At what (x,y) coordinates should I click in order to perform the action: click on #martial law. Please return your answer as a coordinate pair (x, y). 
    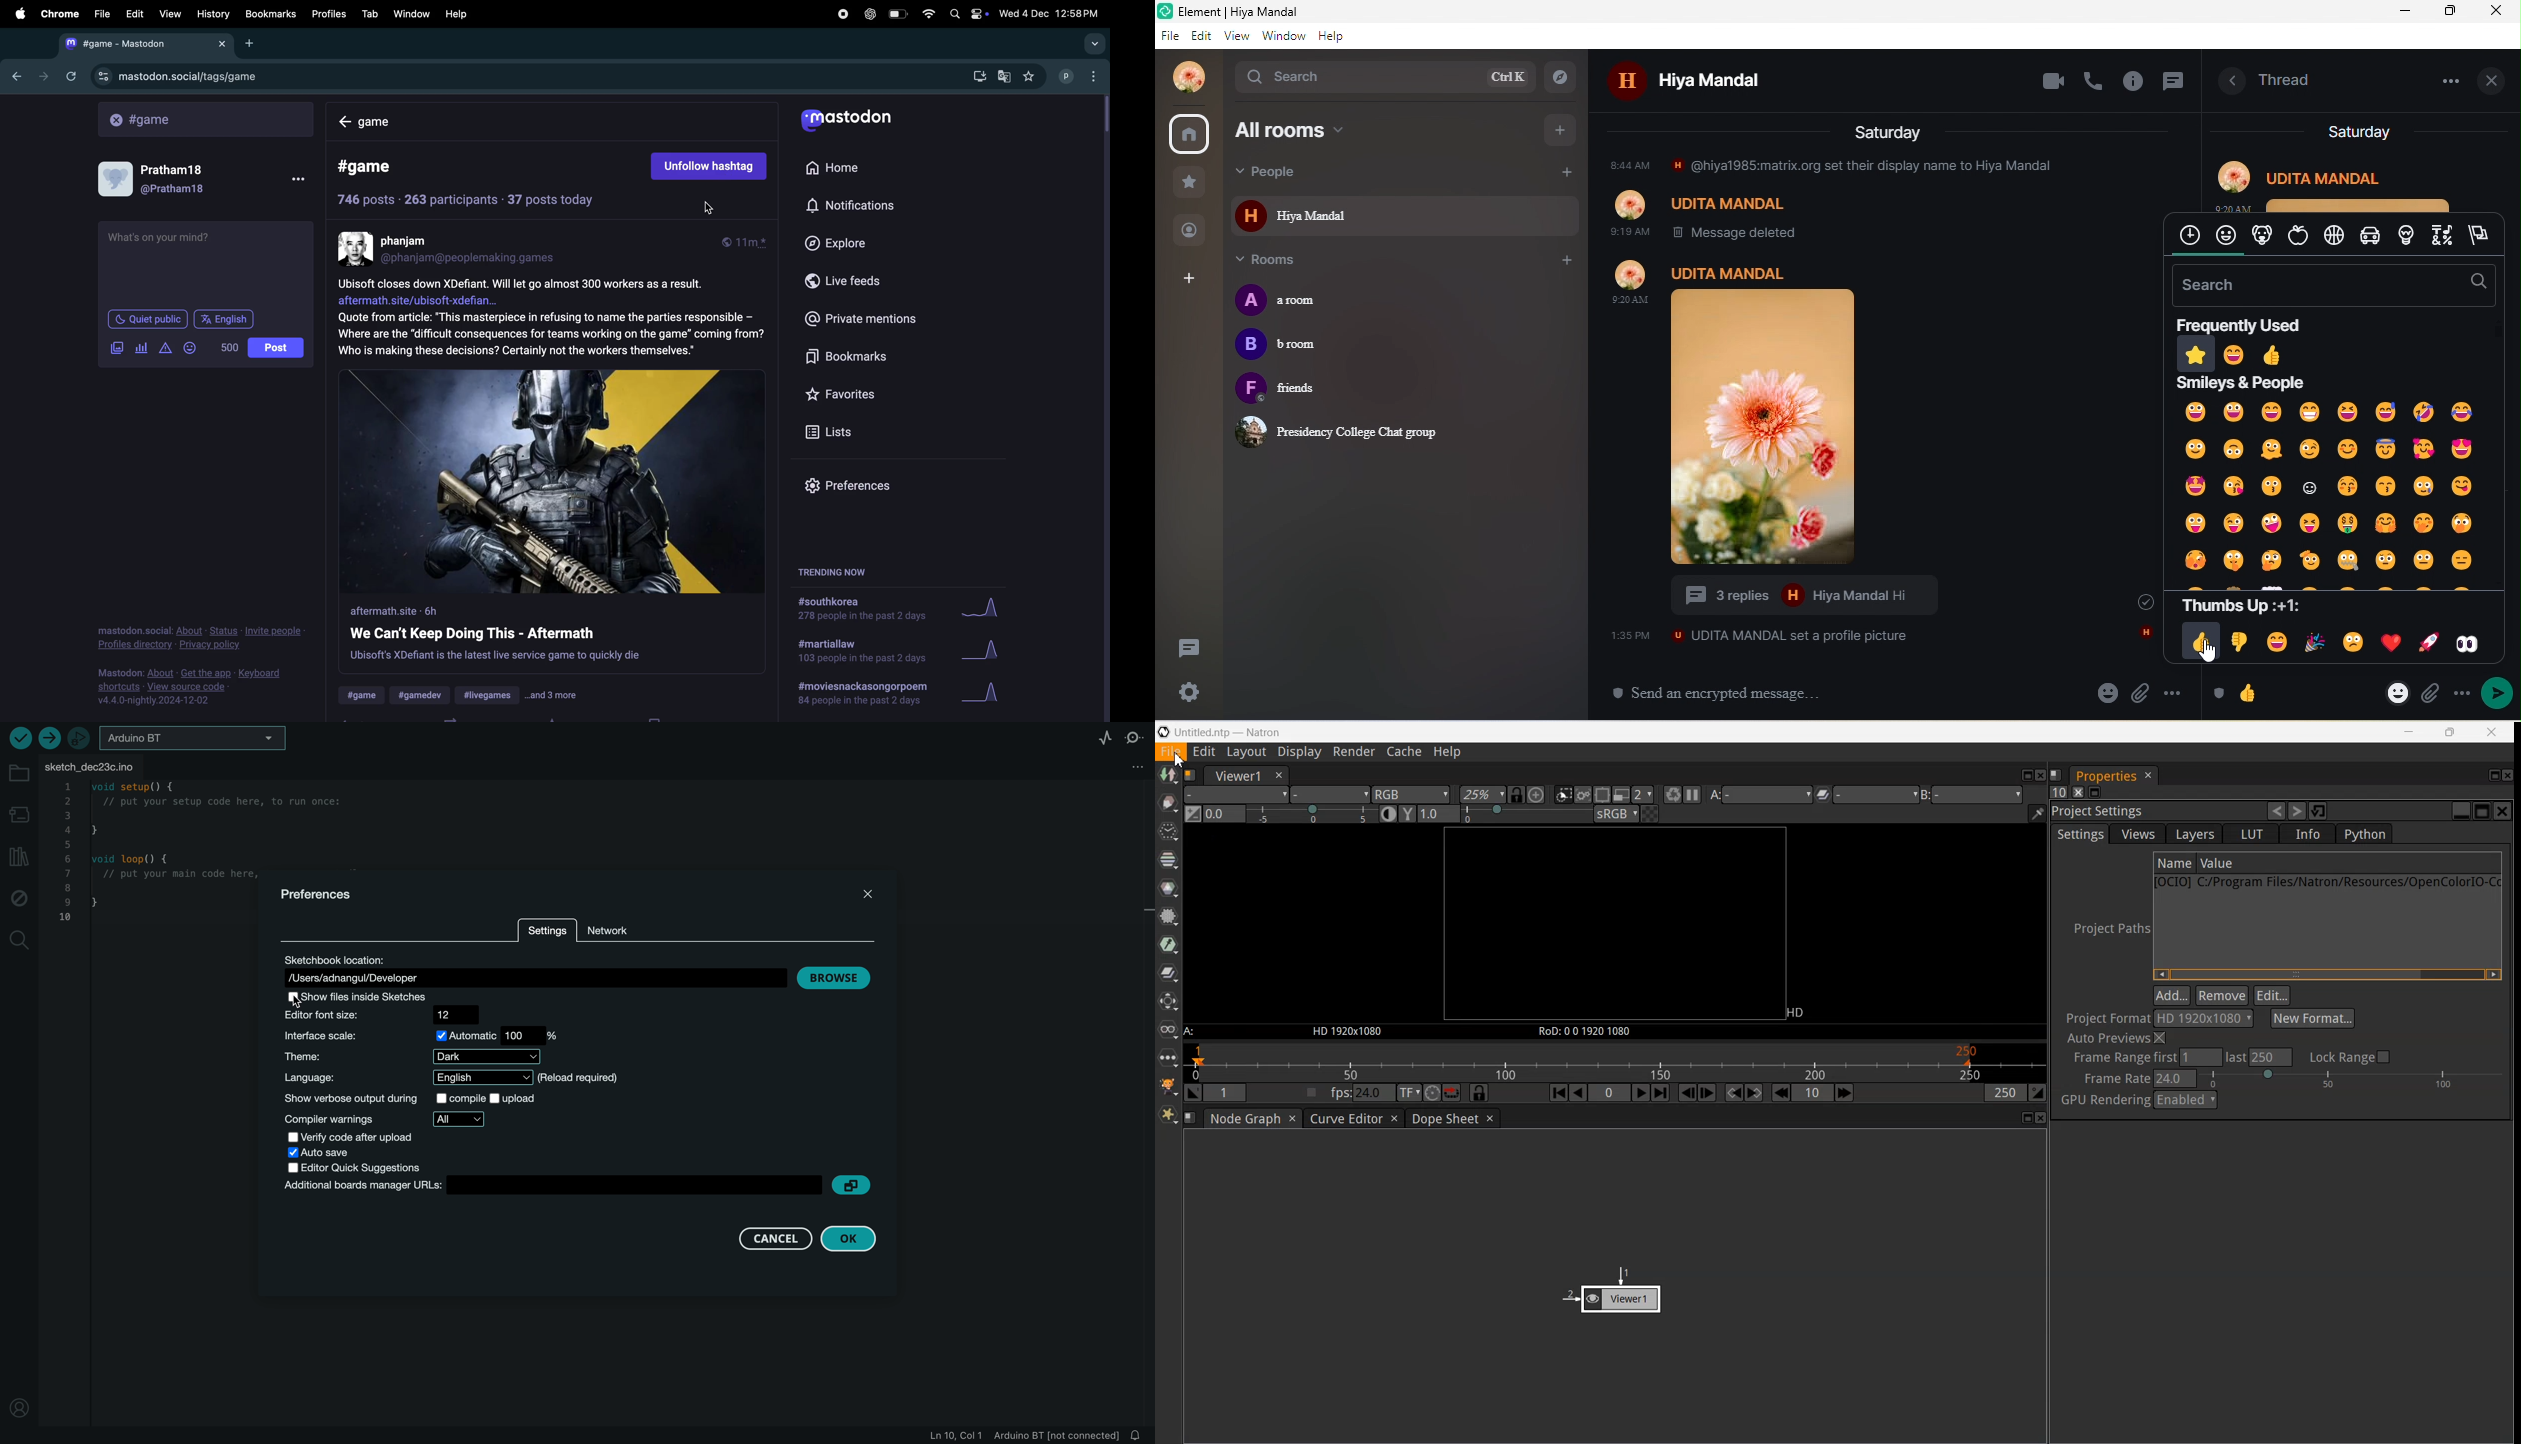
    Looking at the image, I should click on (861, 653).